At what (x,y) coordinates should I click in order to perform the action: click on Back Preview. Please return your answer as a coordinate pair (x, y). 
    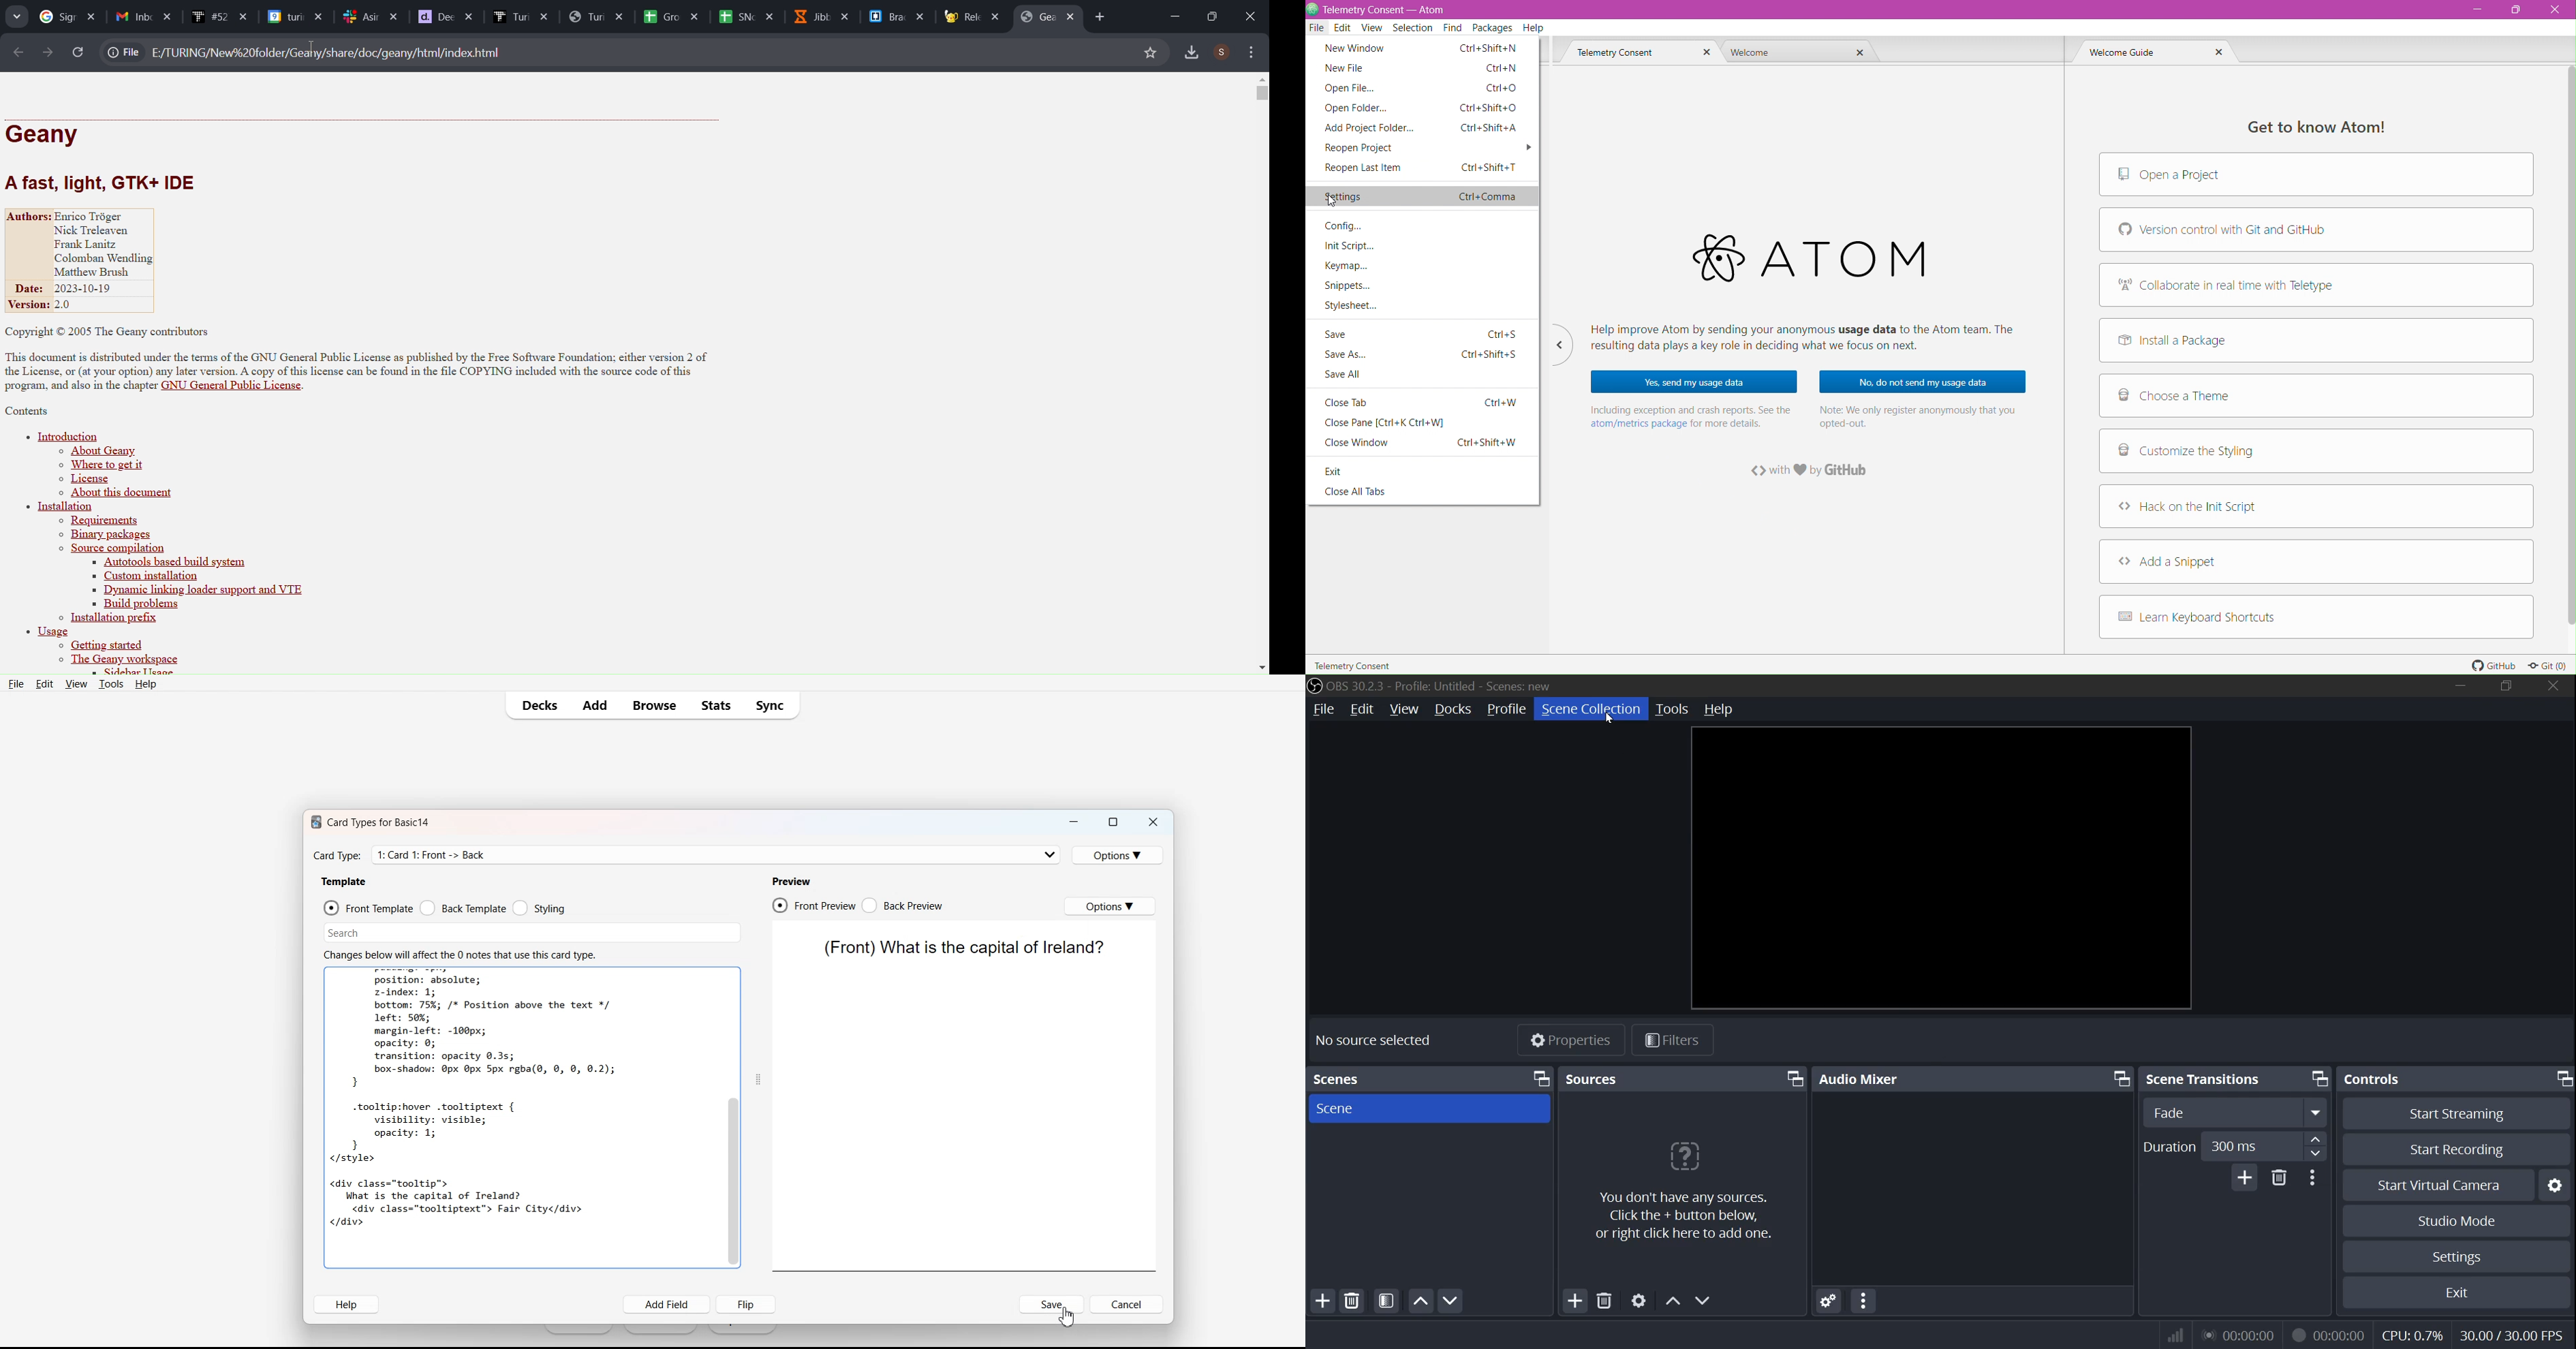
    Looking at the image, I should click on (903, 905).